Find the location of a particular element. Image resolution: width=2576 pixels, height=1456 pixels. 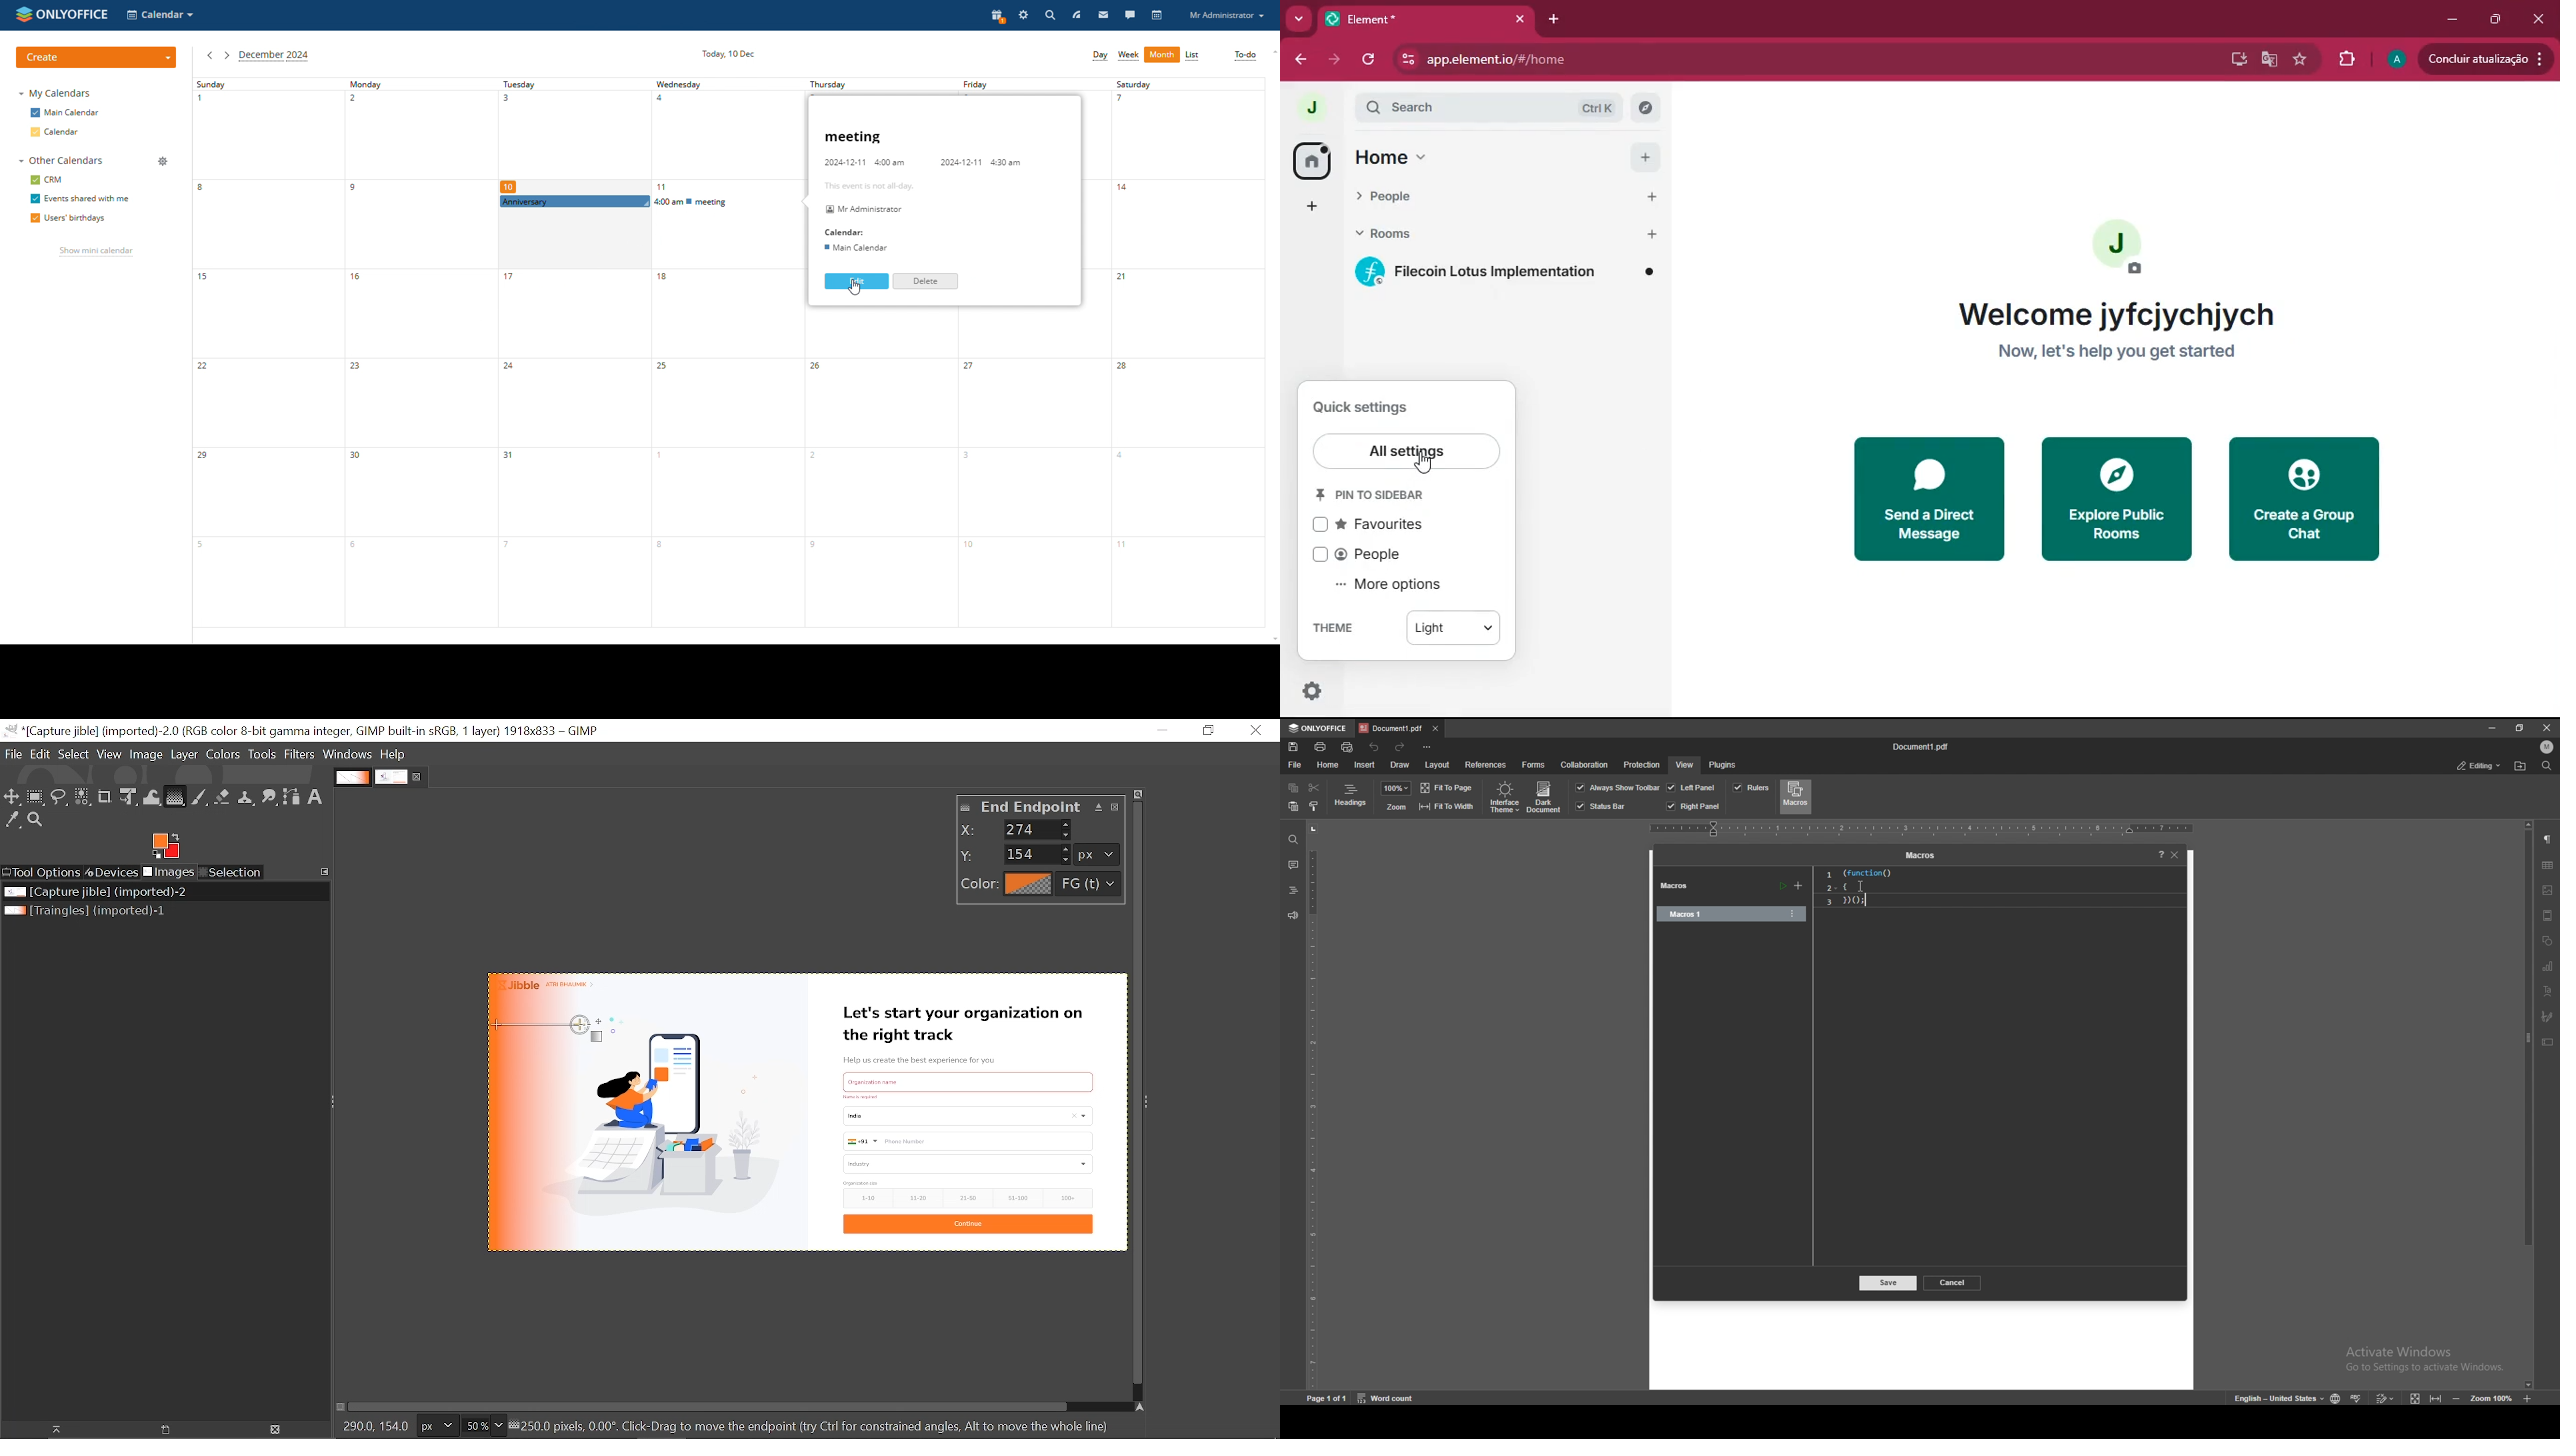

close is located at coordinates (1520, 19).